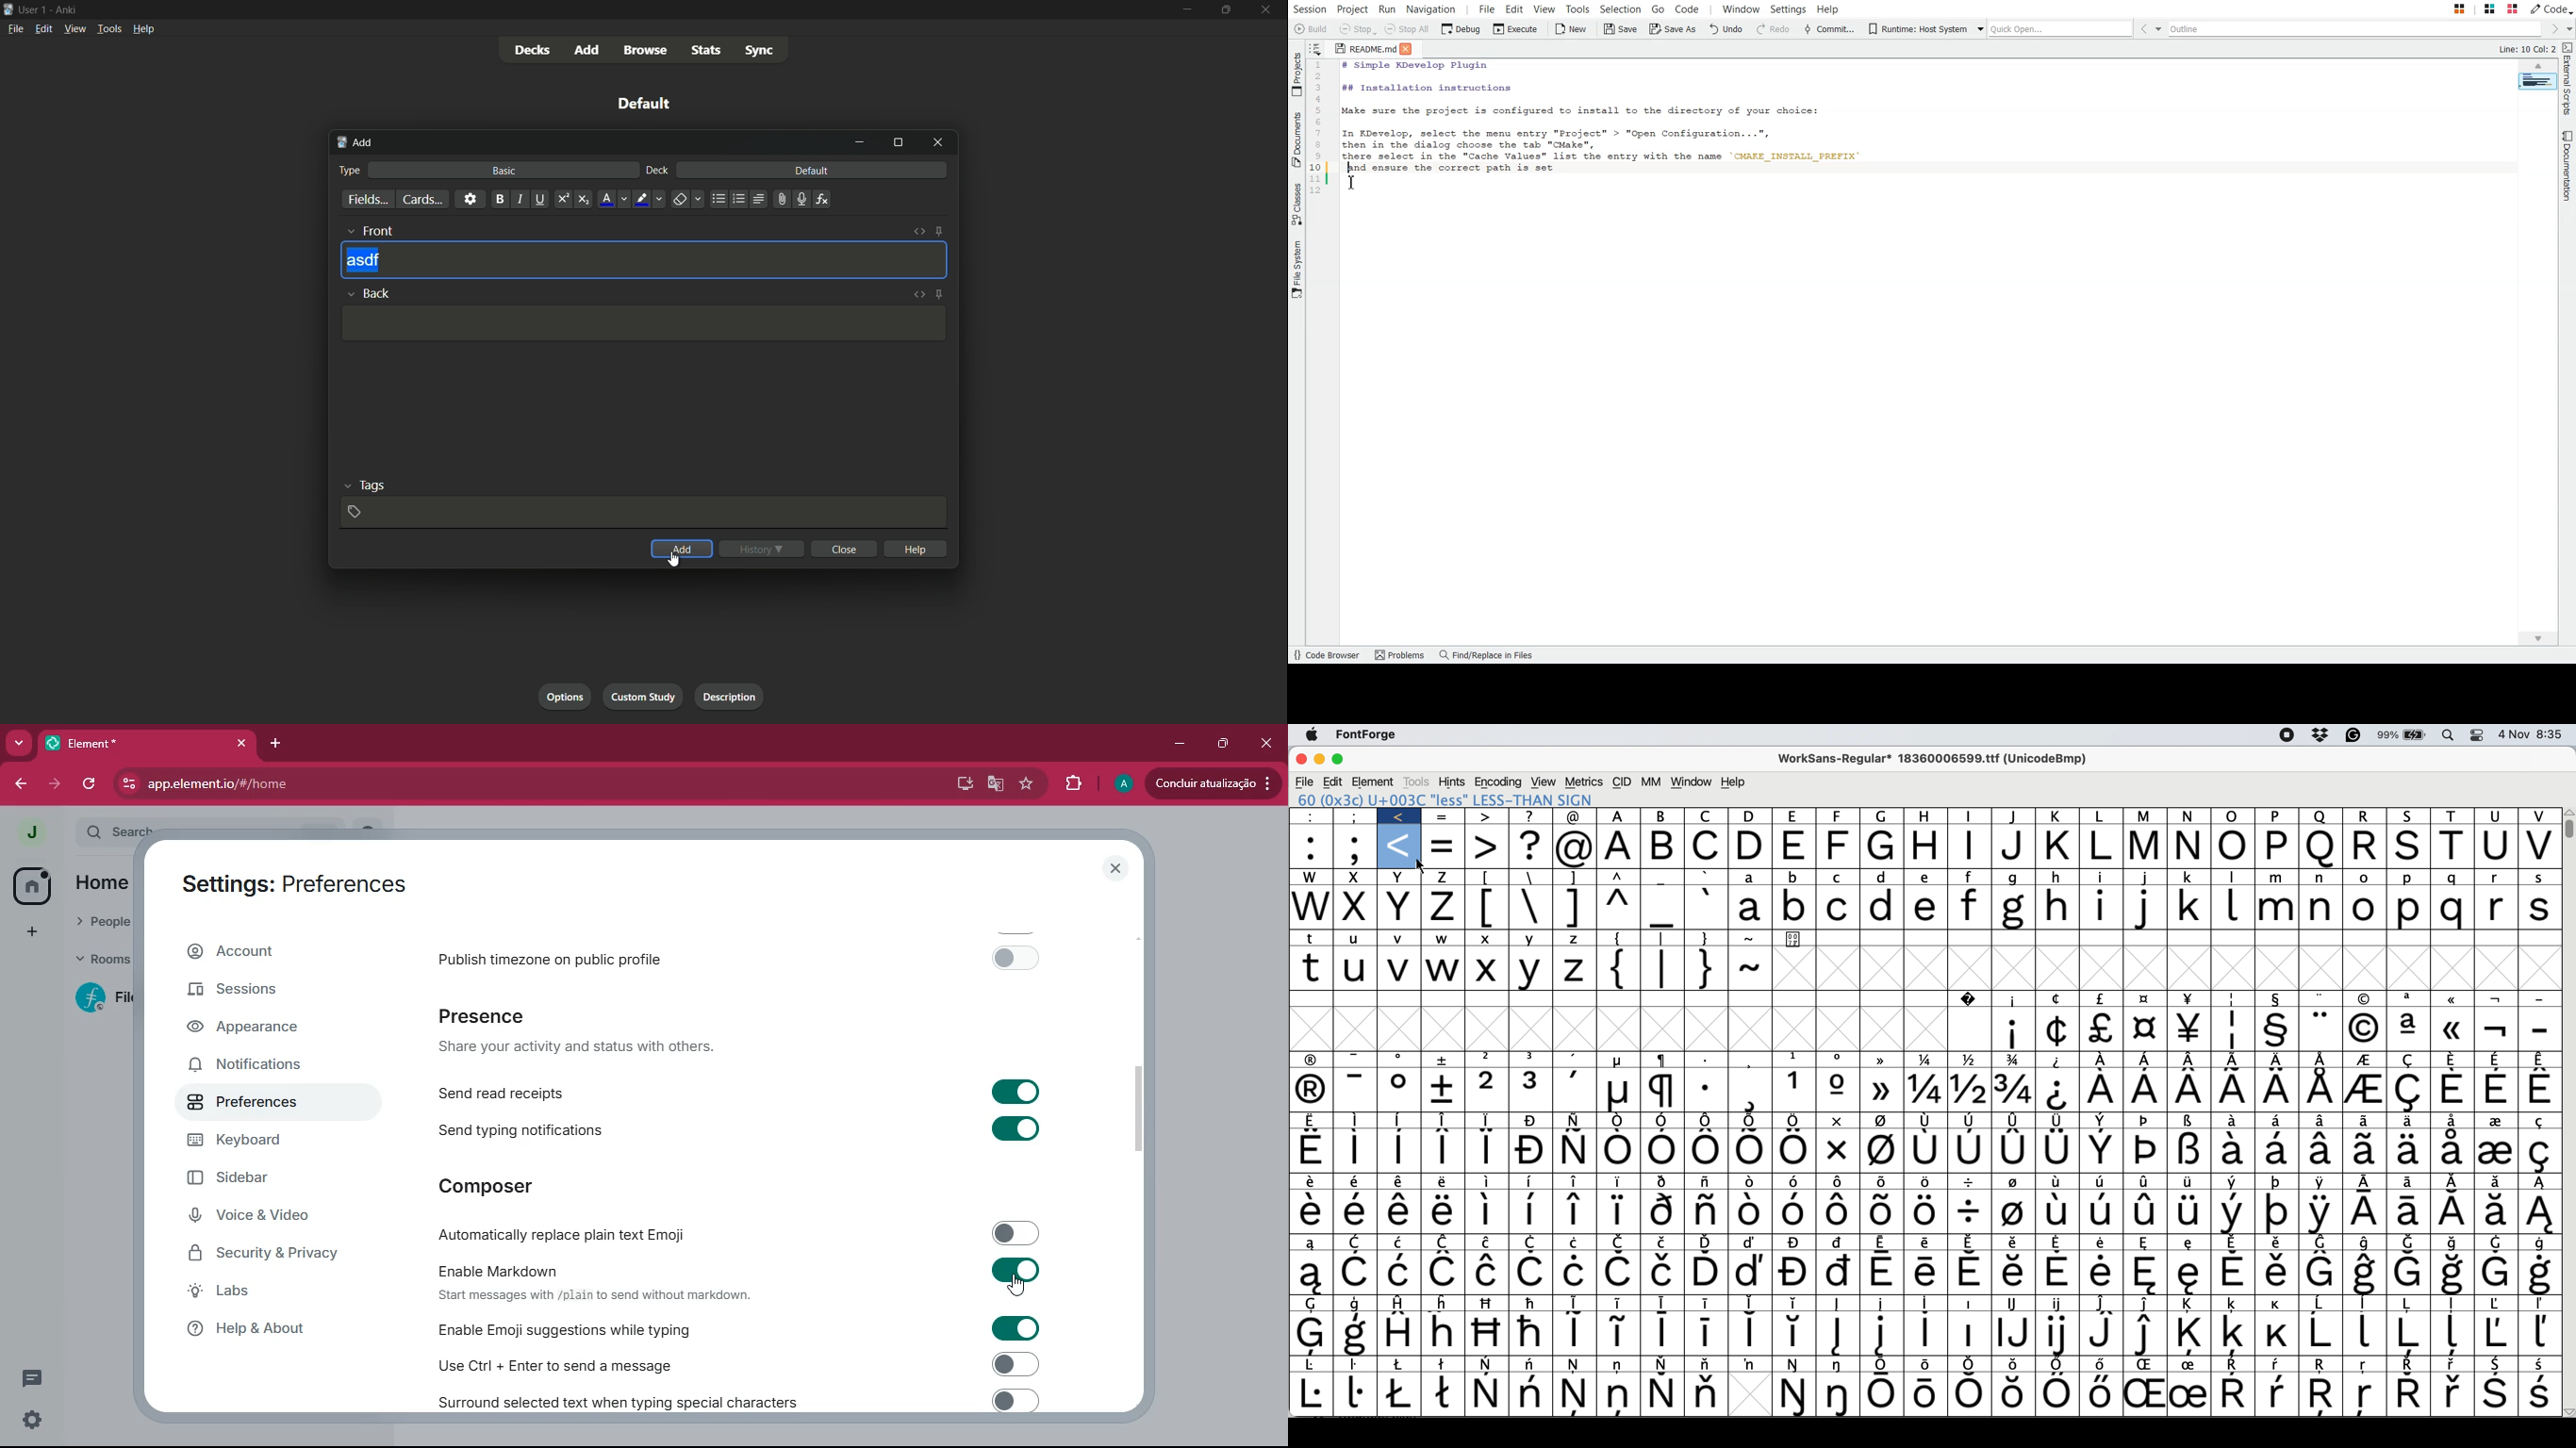 Image resolution: width=2576 pixels, height=1456 pixels. Describe the element at coordinates (1576, 969) in the screenshot. I see `Z` at that location.